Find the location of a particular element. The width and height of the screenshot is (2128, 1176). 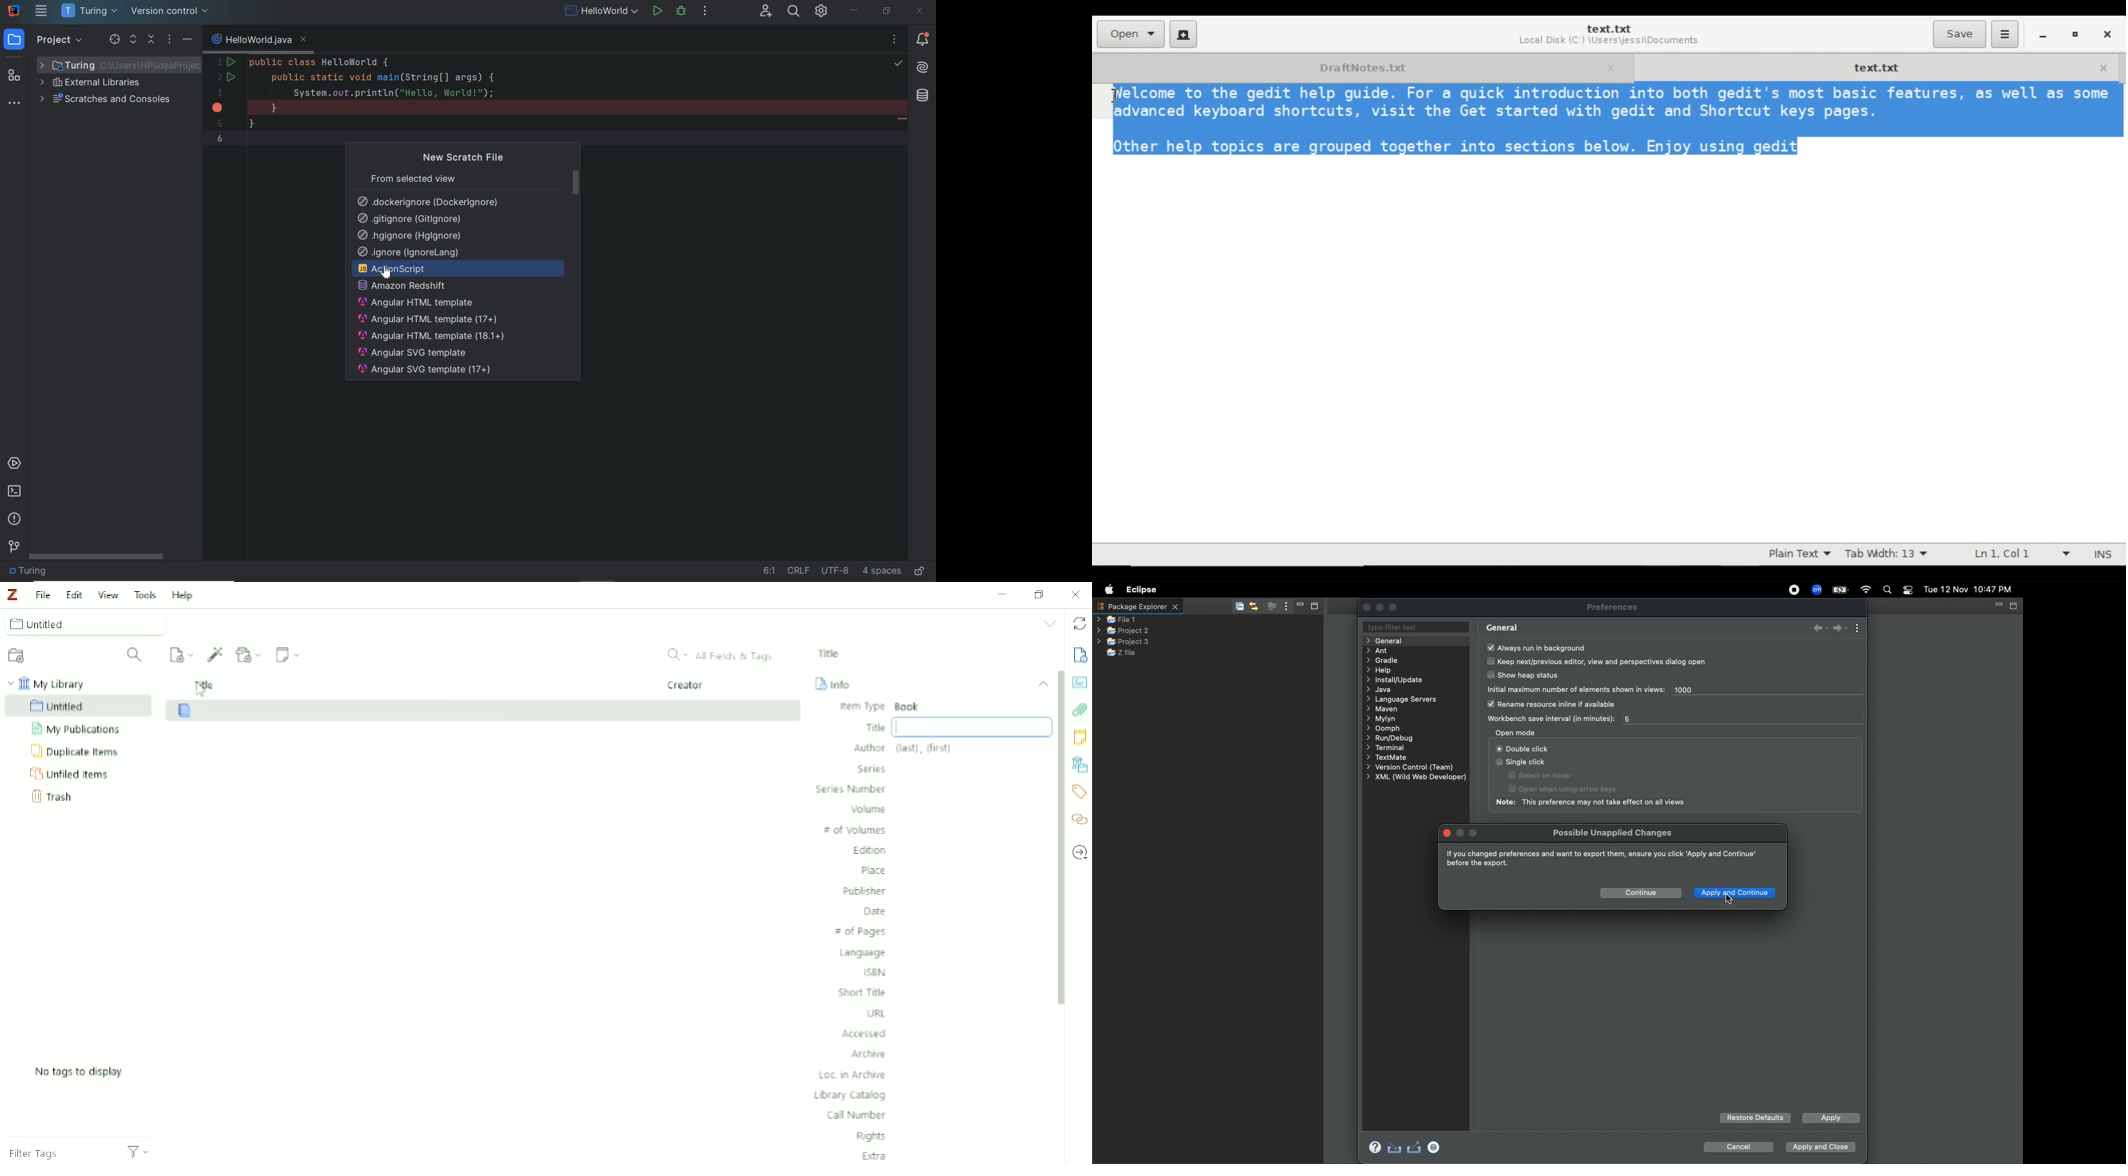

maximize is located at coordinates (1475, 832).